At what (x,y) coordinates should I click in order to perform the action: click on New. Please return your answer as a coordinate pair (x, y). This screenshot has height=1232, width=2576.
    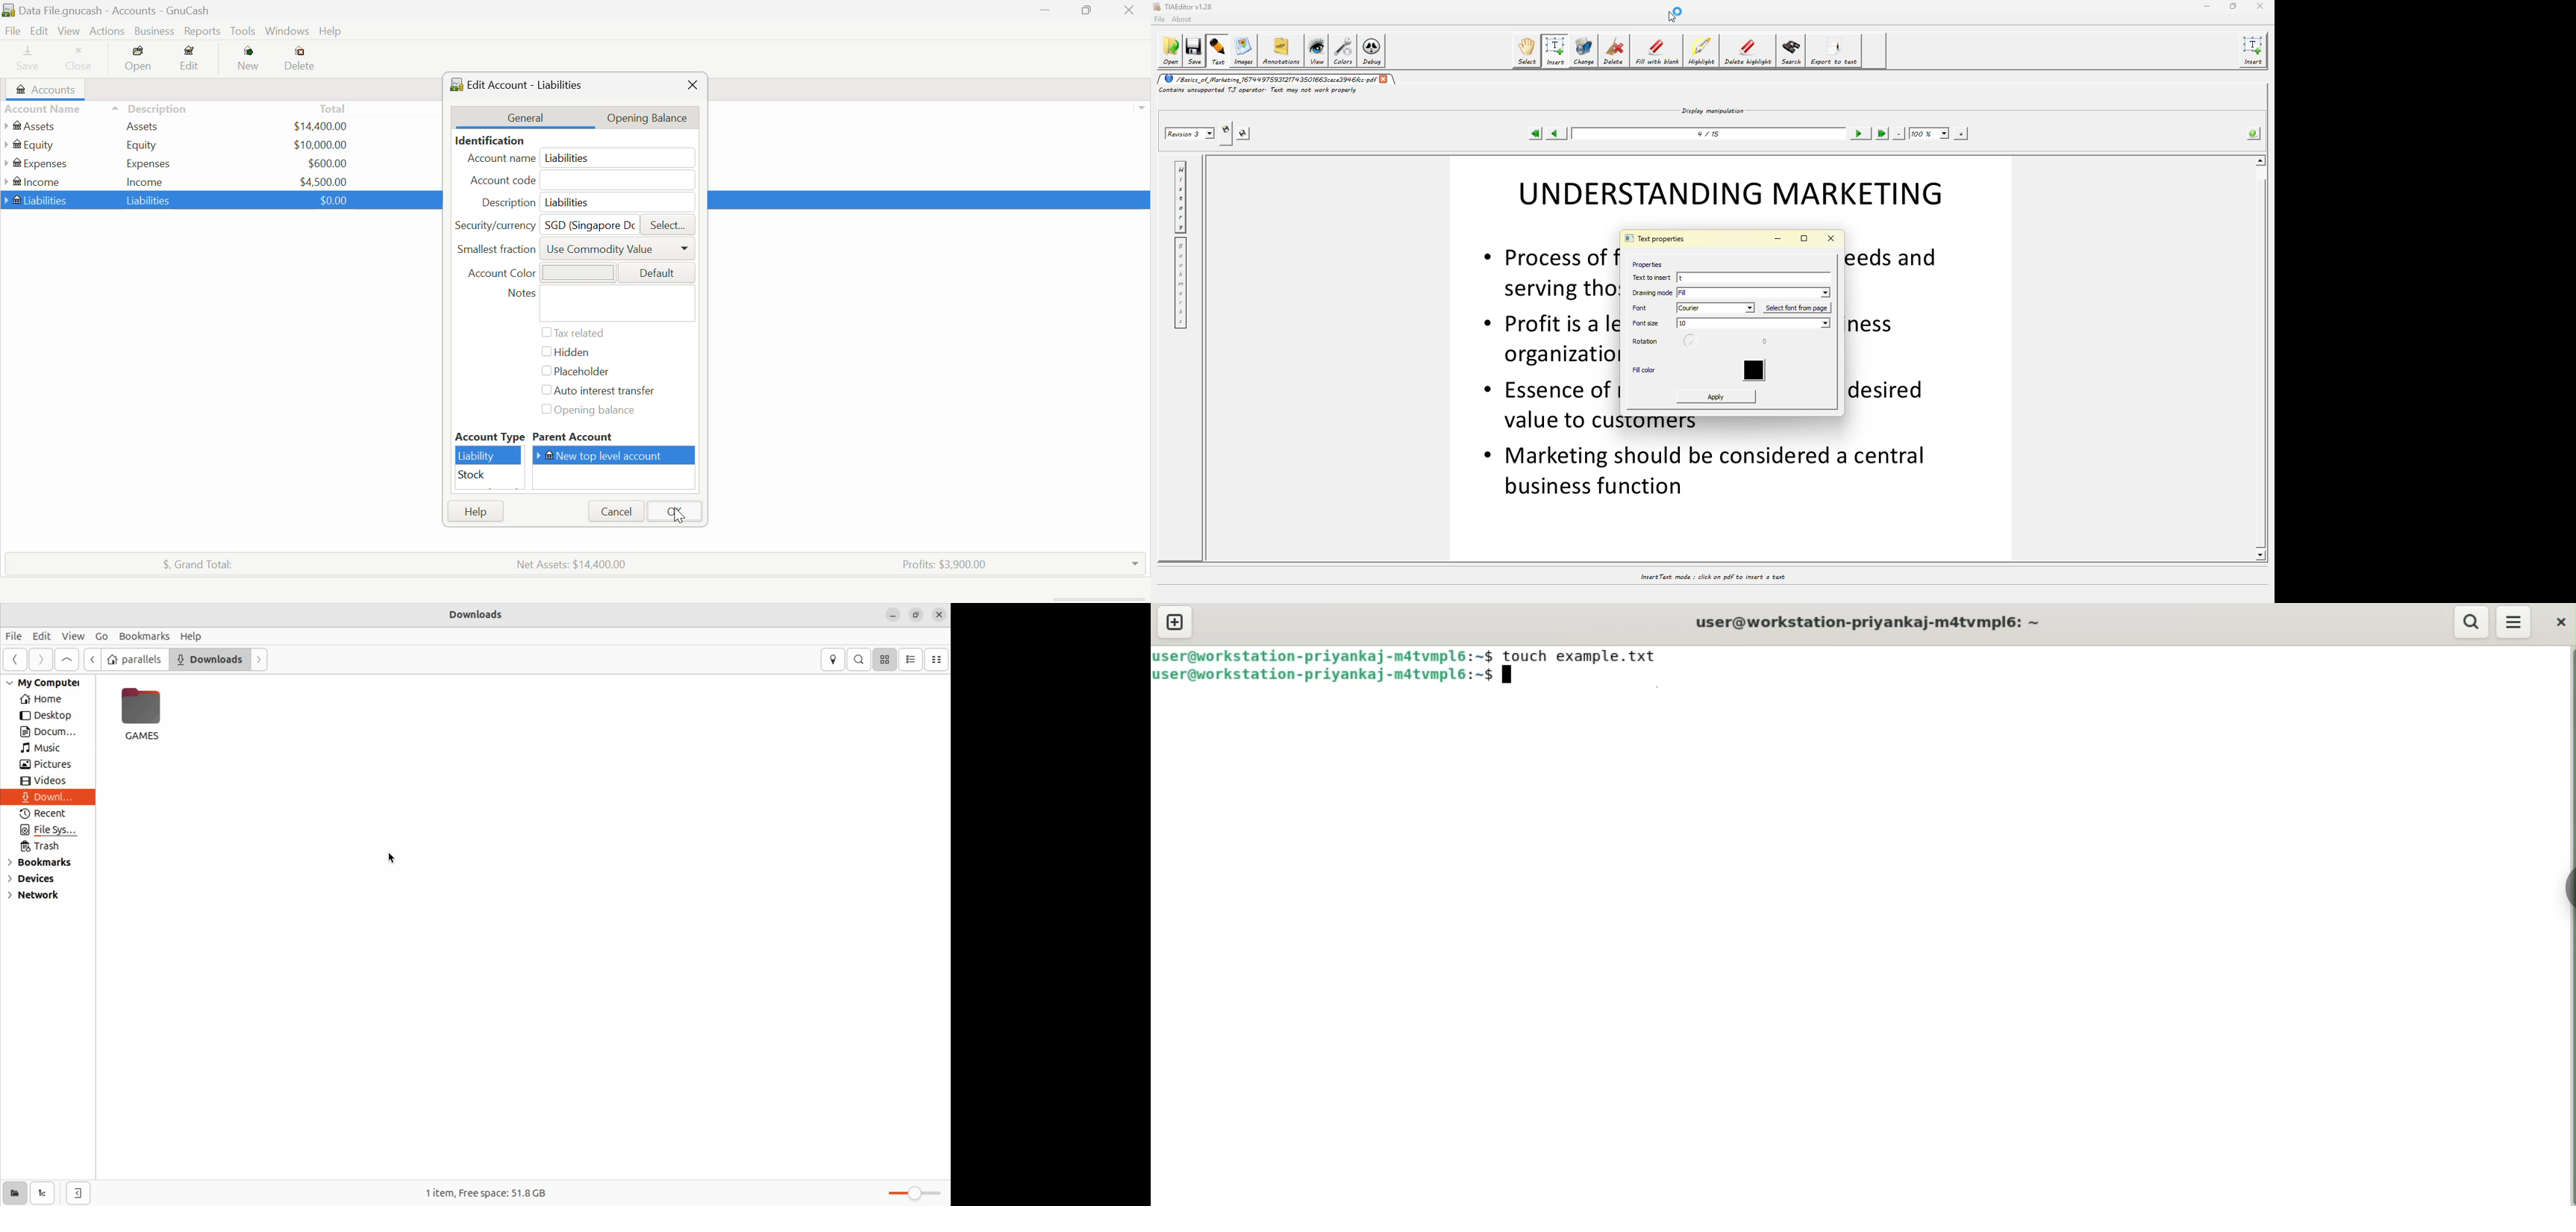
    Looking at the image, I should click on (249, 61).